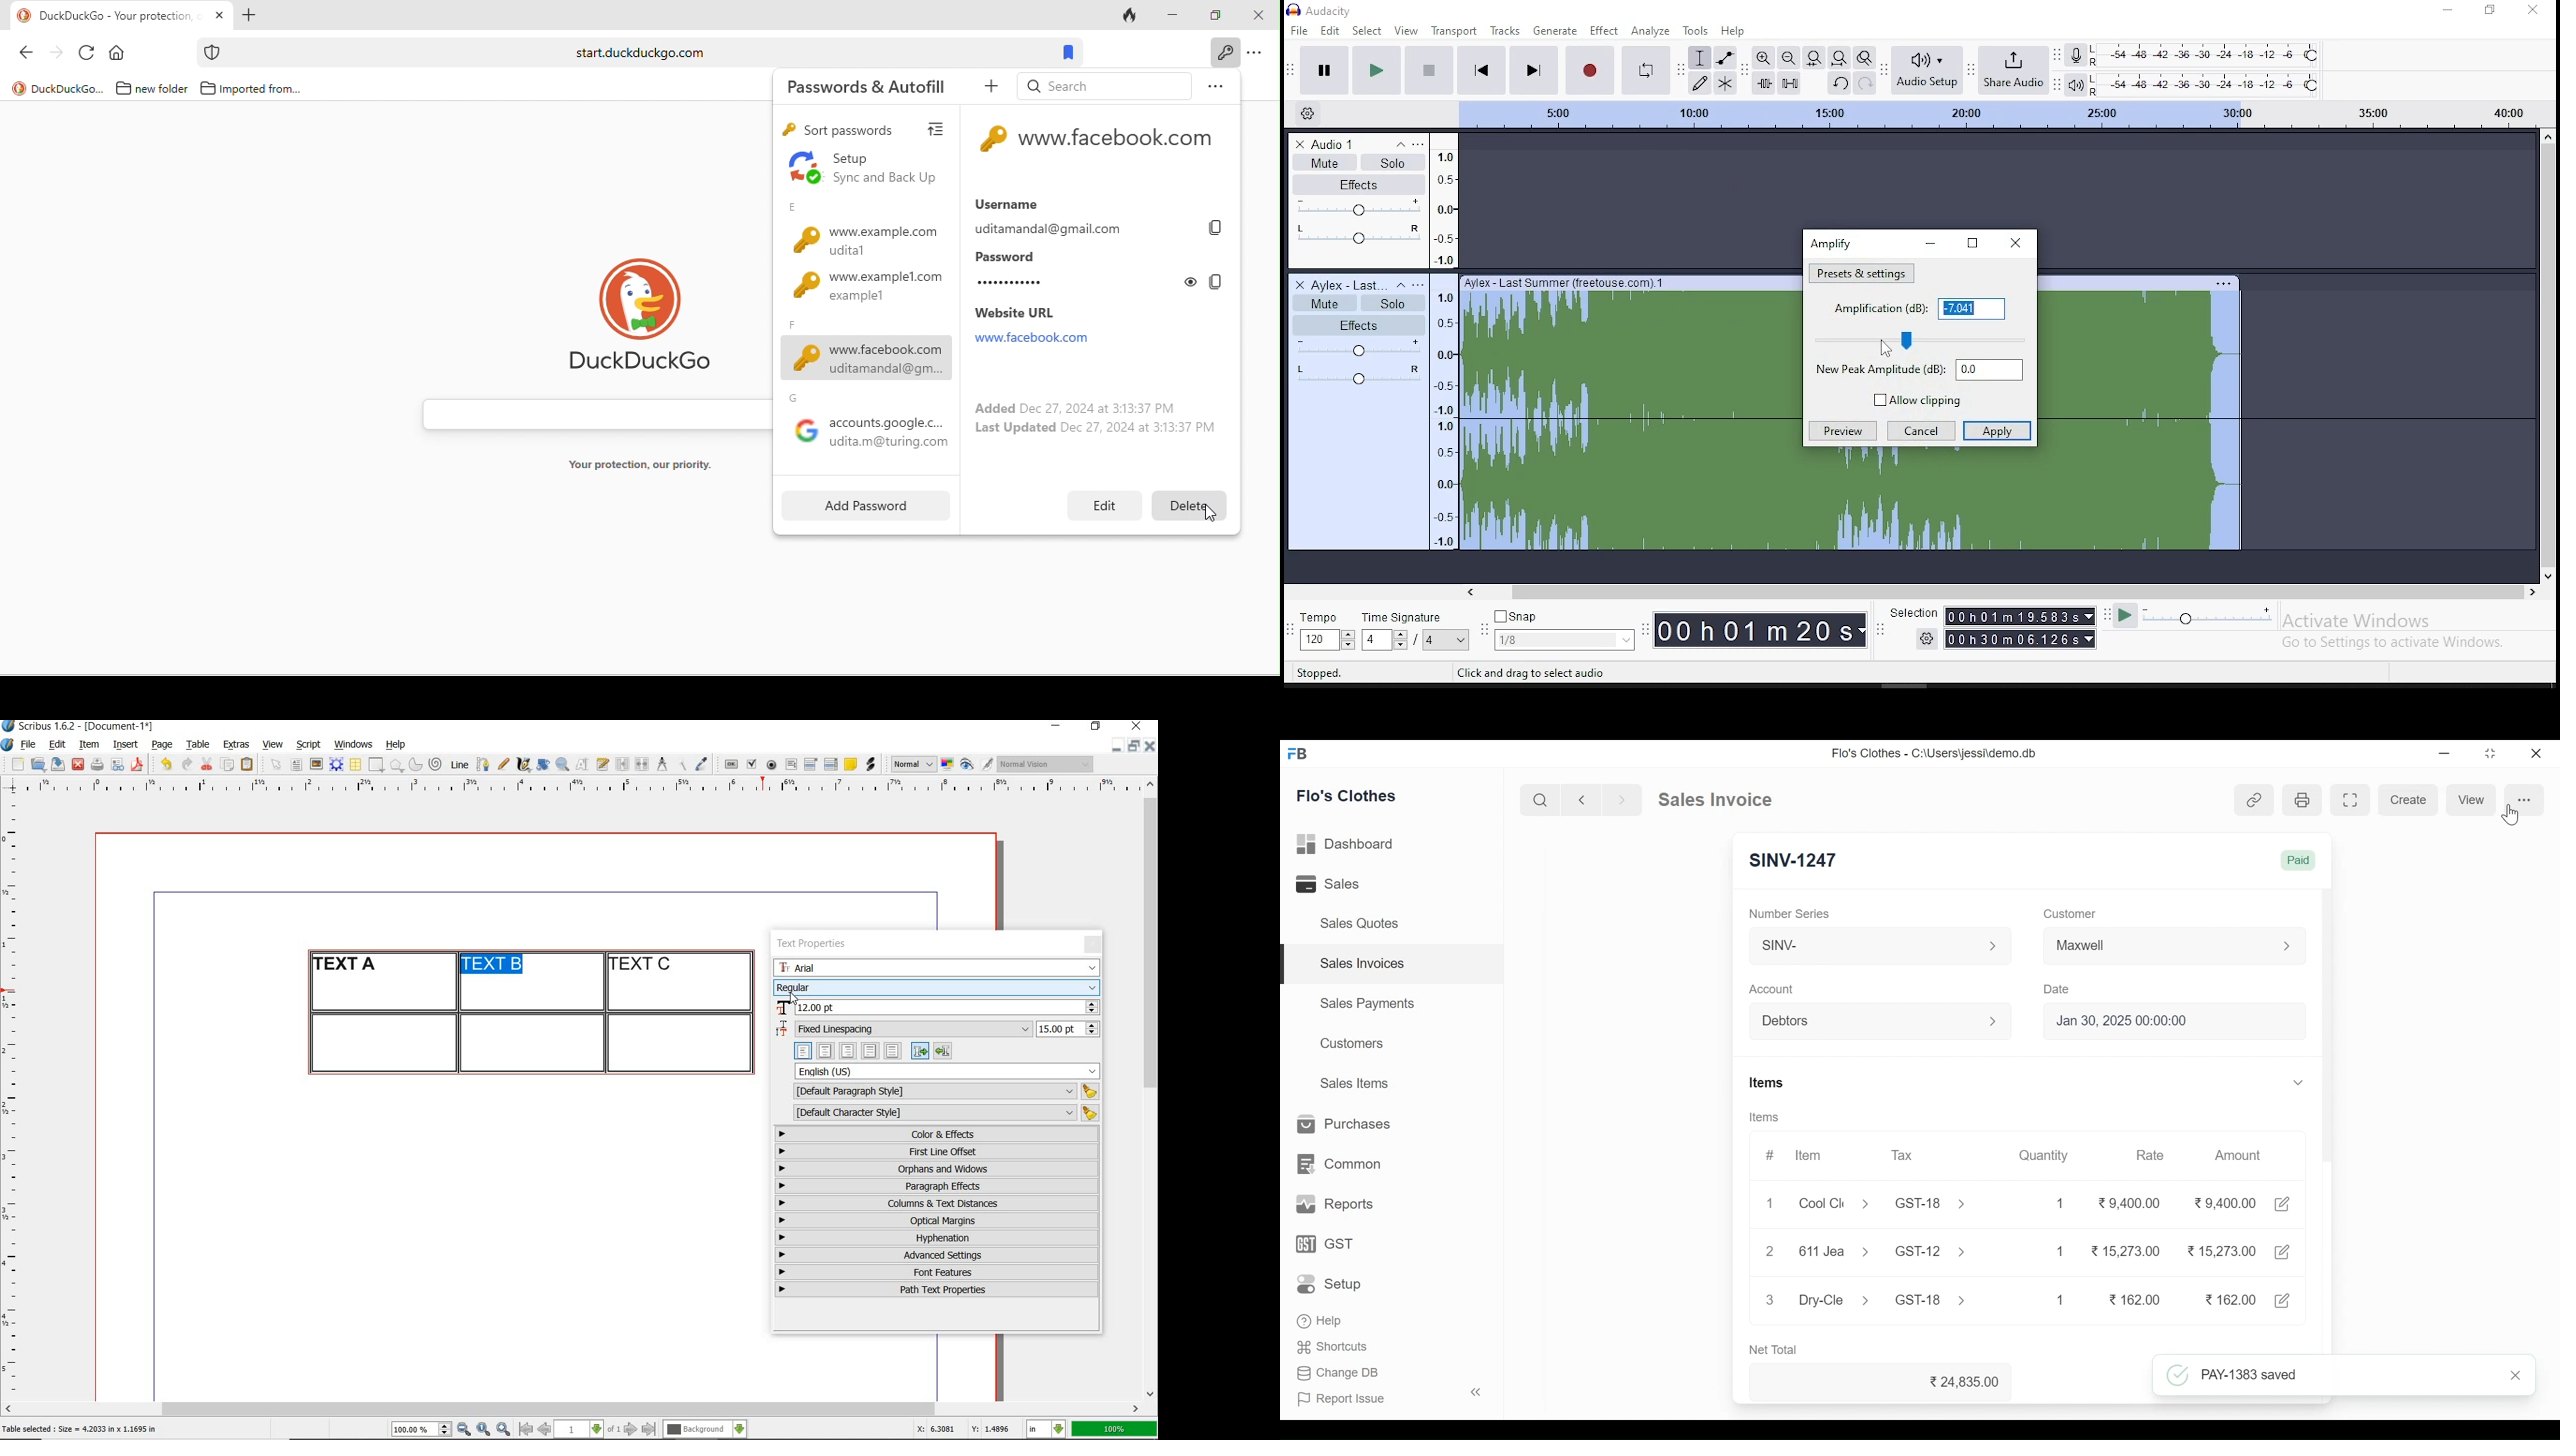  Describe the element at coordinates (1927, 243) in the screenshot. I see `minimize` at that location.